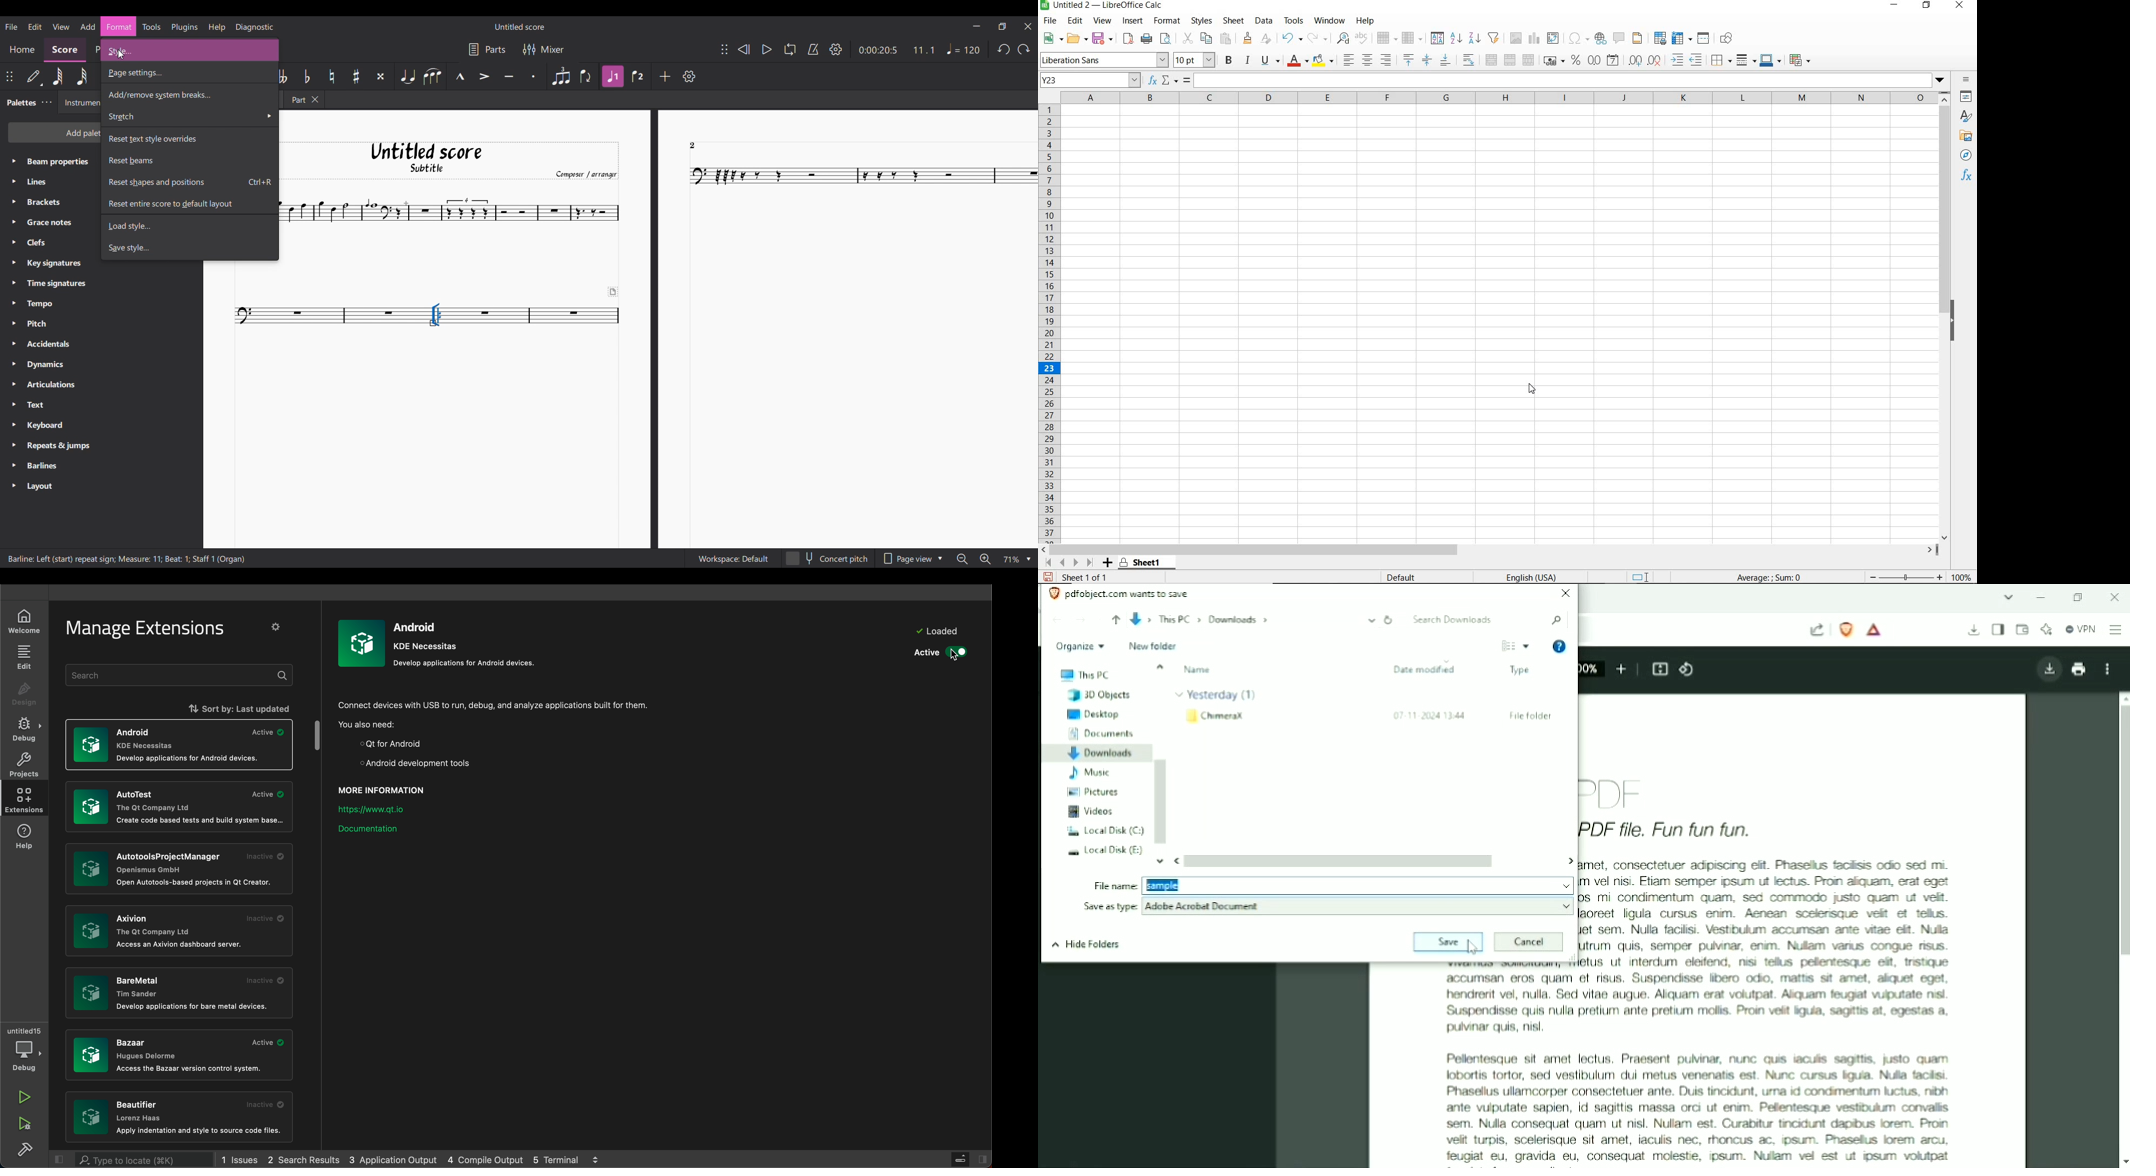  Describe the element at coordinates (1515, 37) in the screenshot. I see `INSERT IMAGE` at that location.